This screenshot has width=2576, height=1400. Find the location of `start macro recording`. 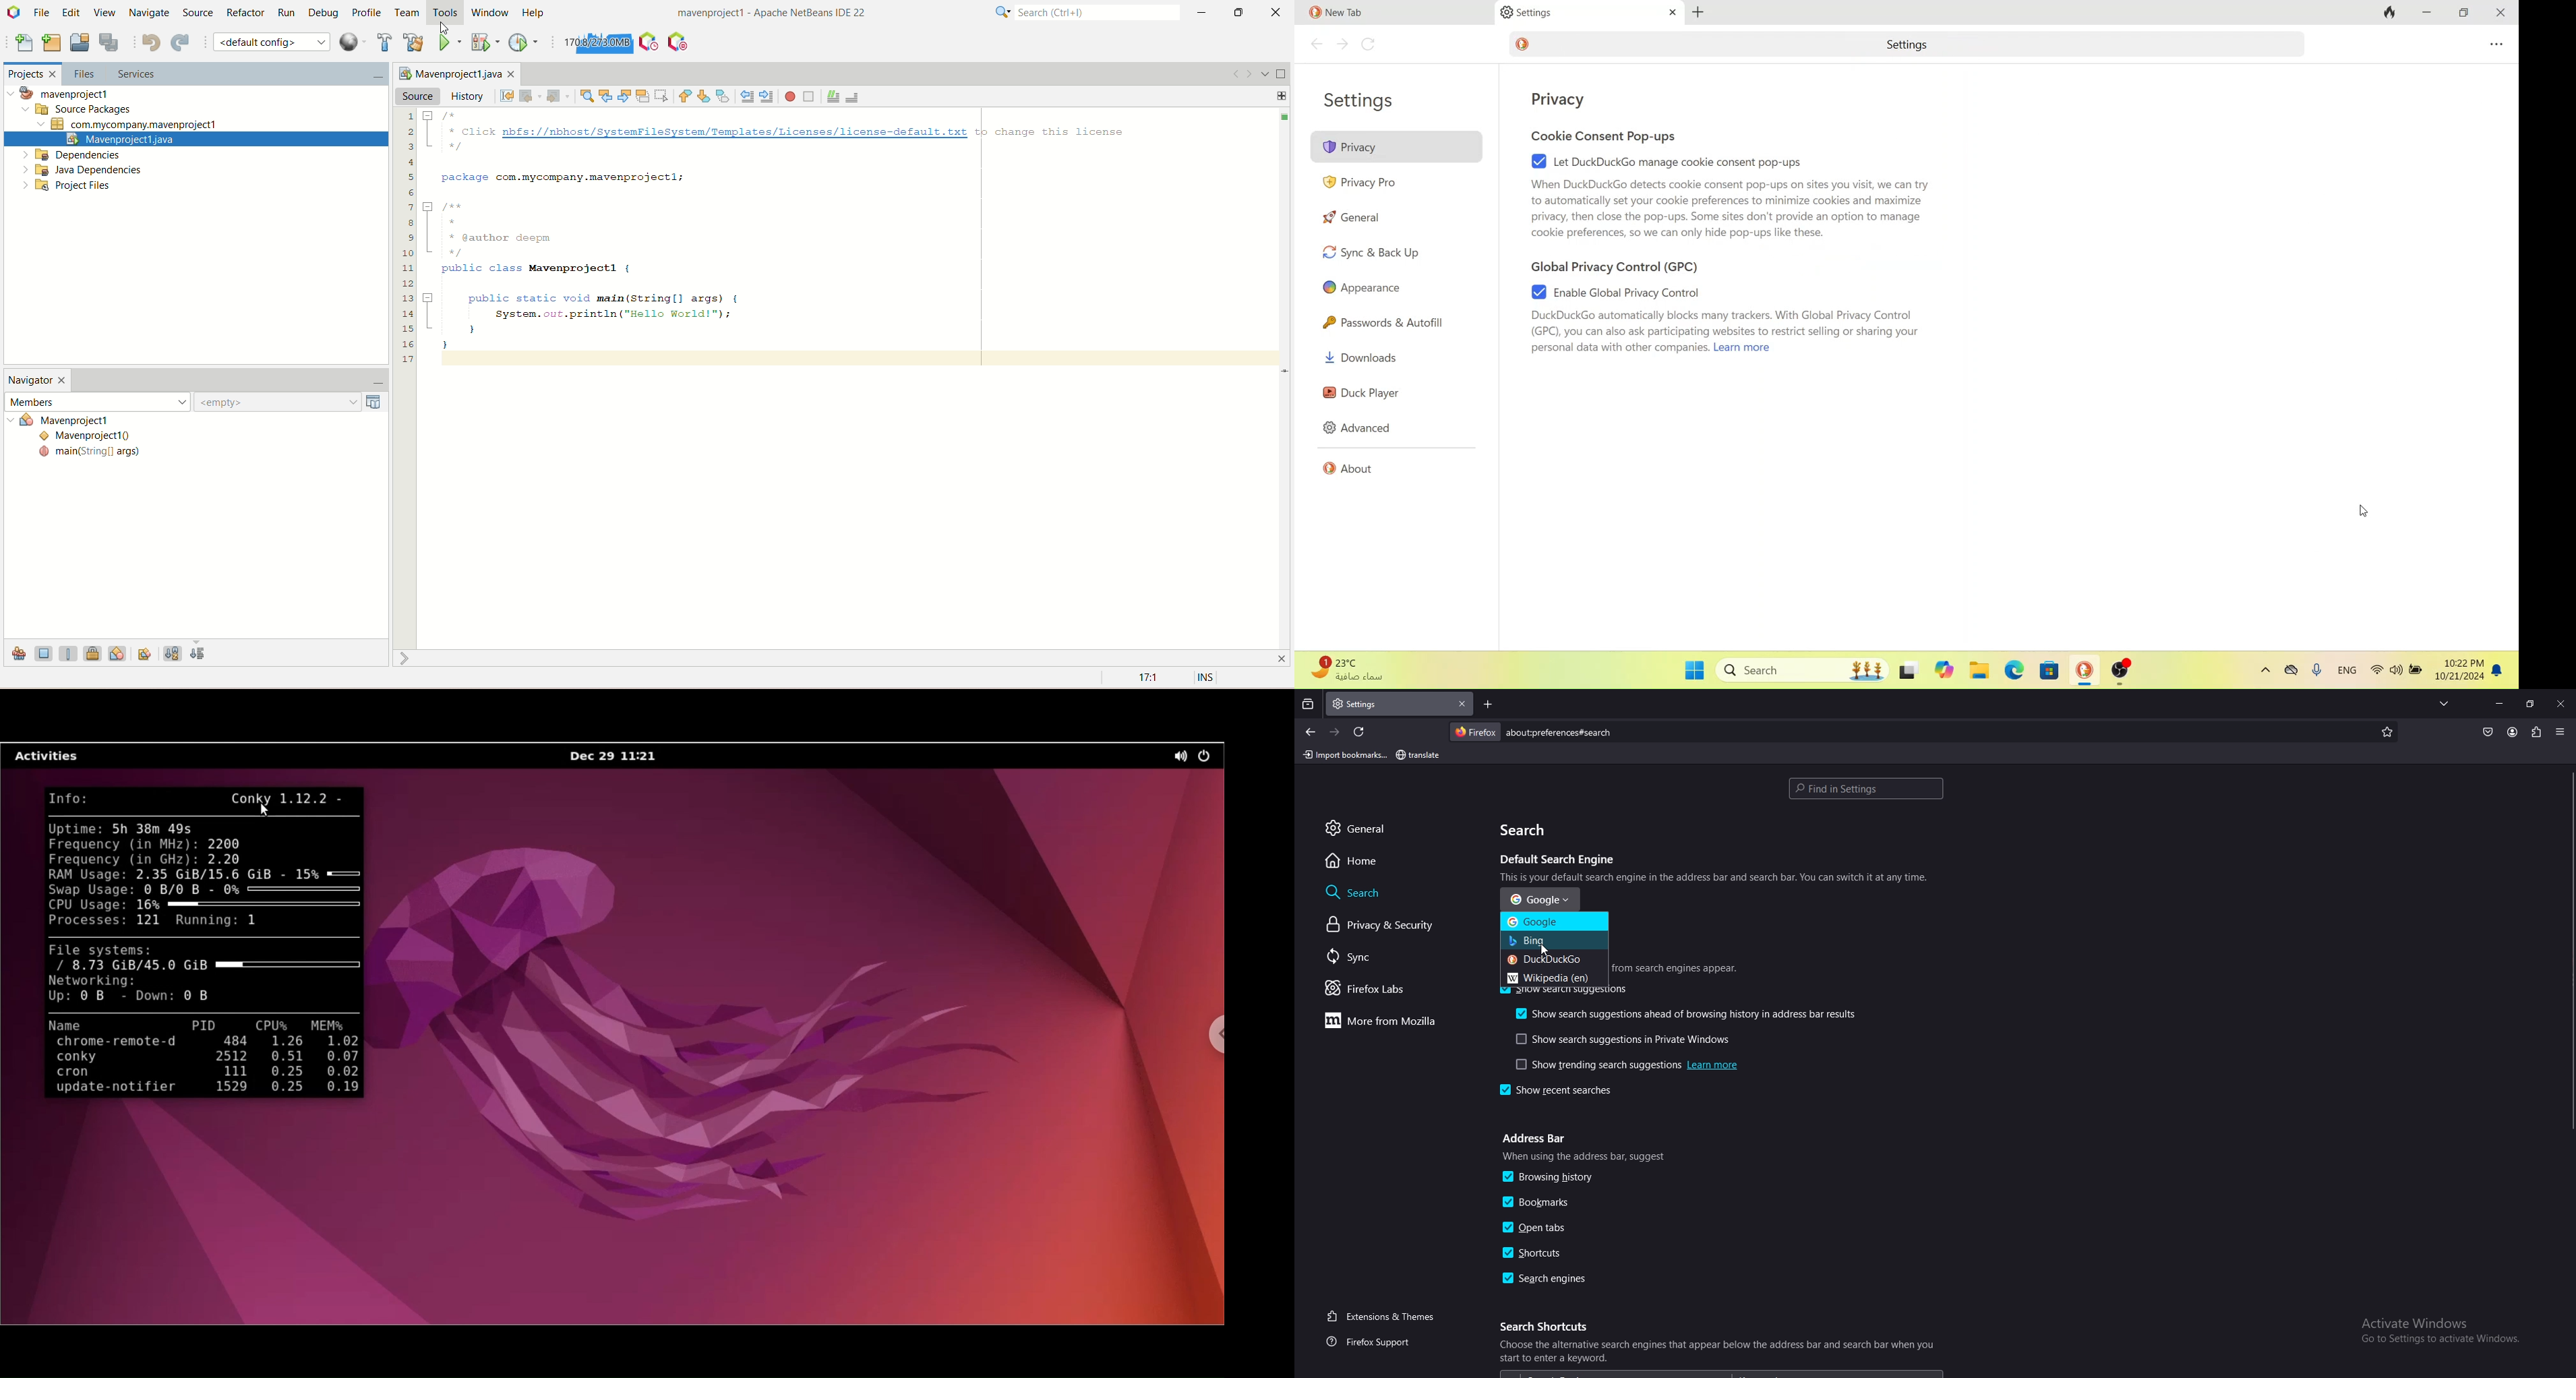

start macro recording is located at coordinates (791, 96).